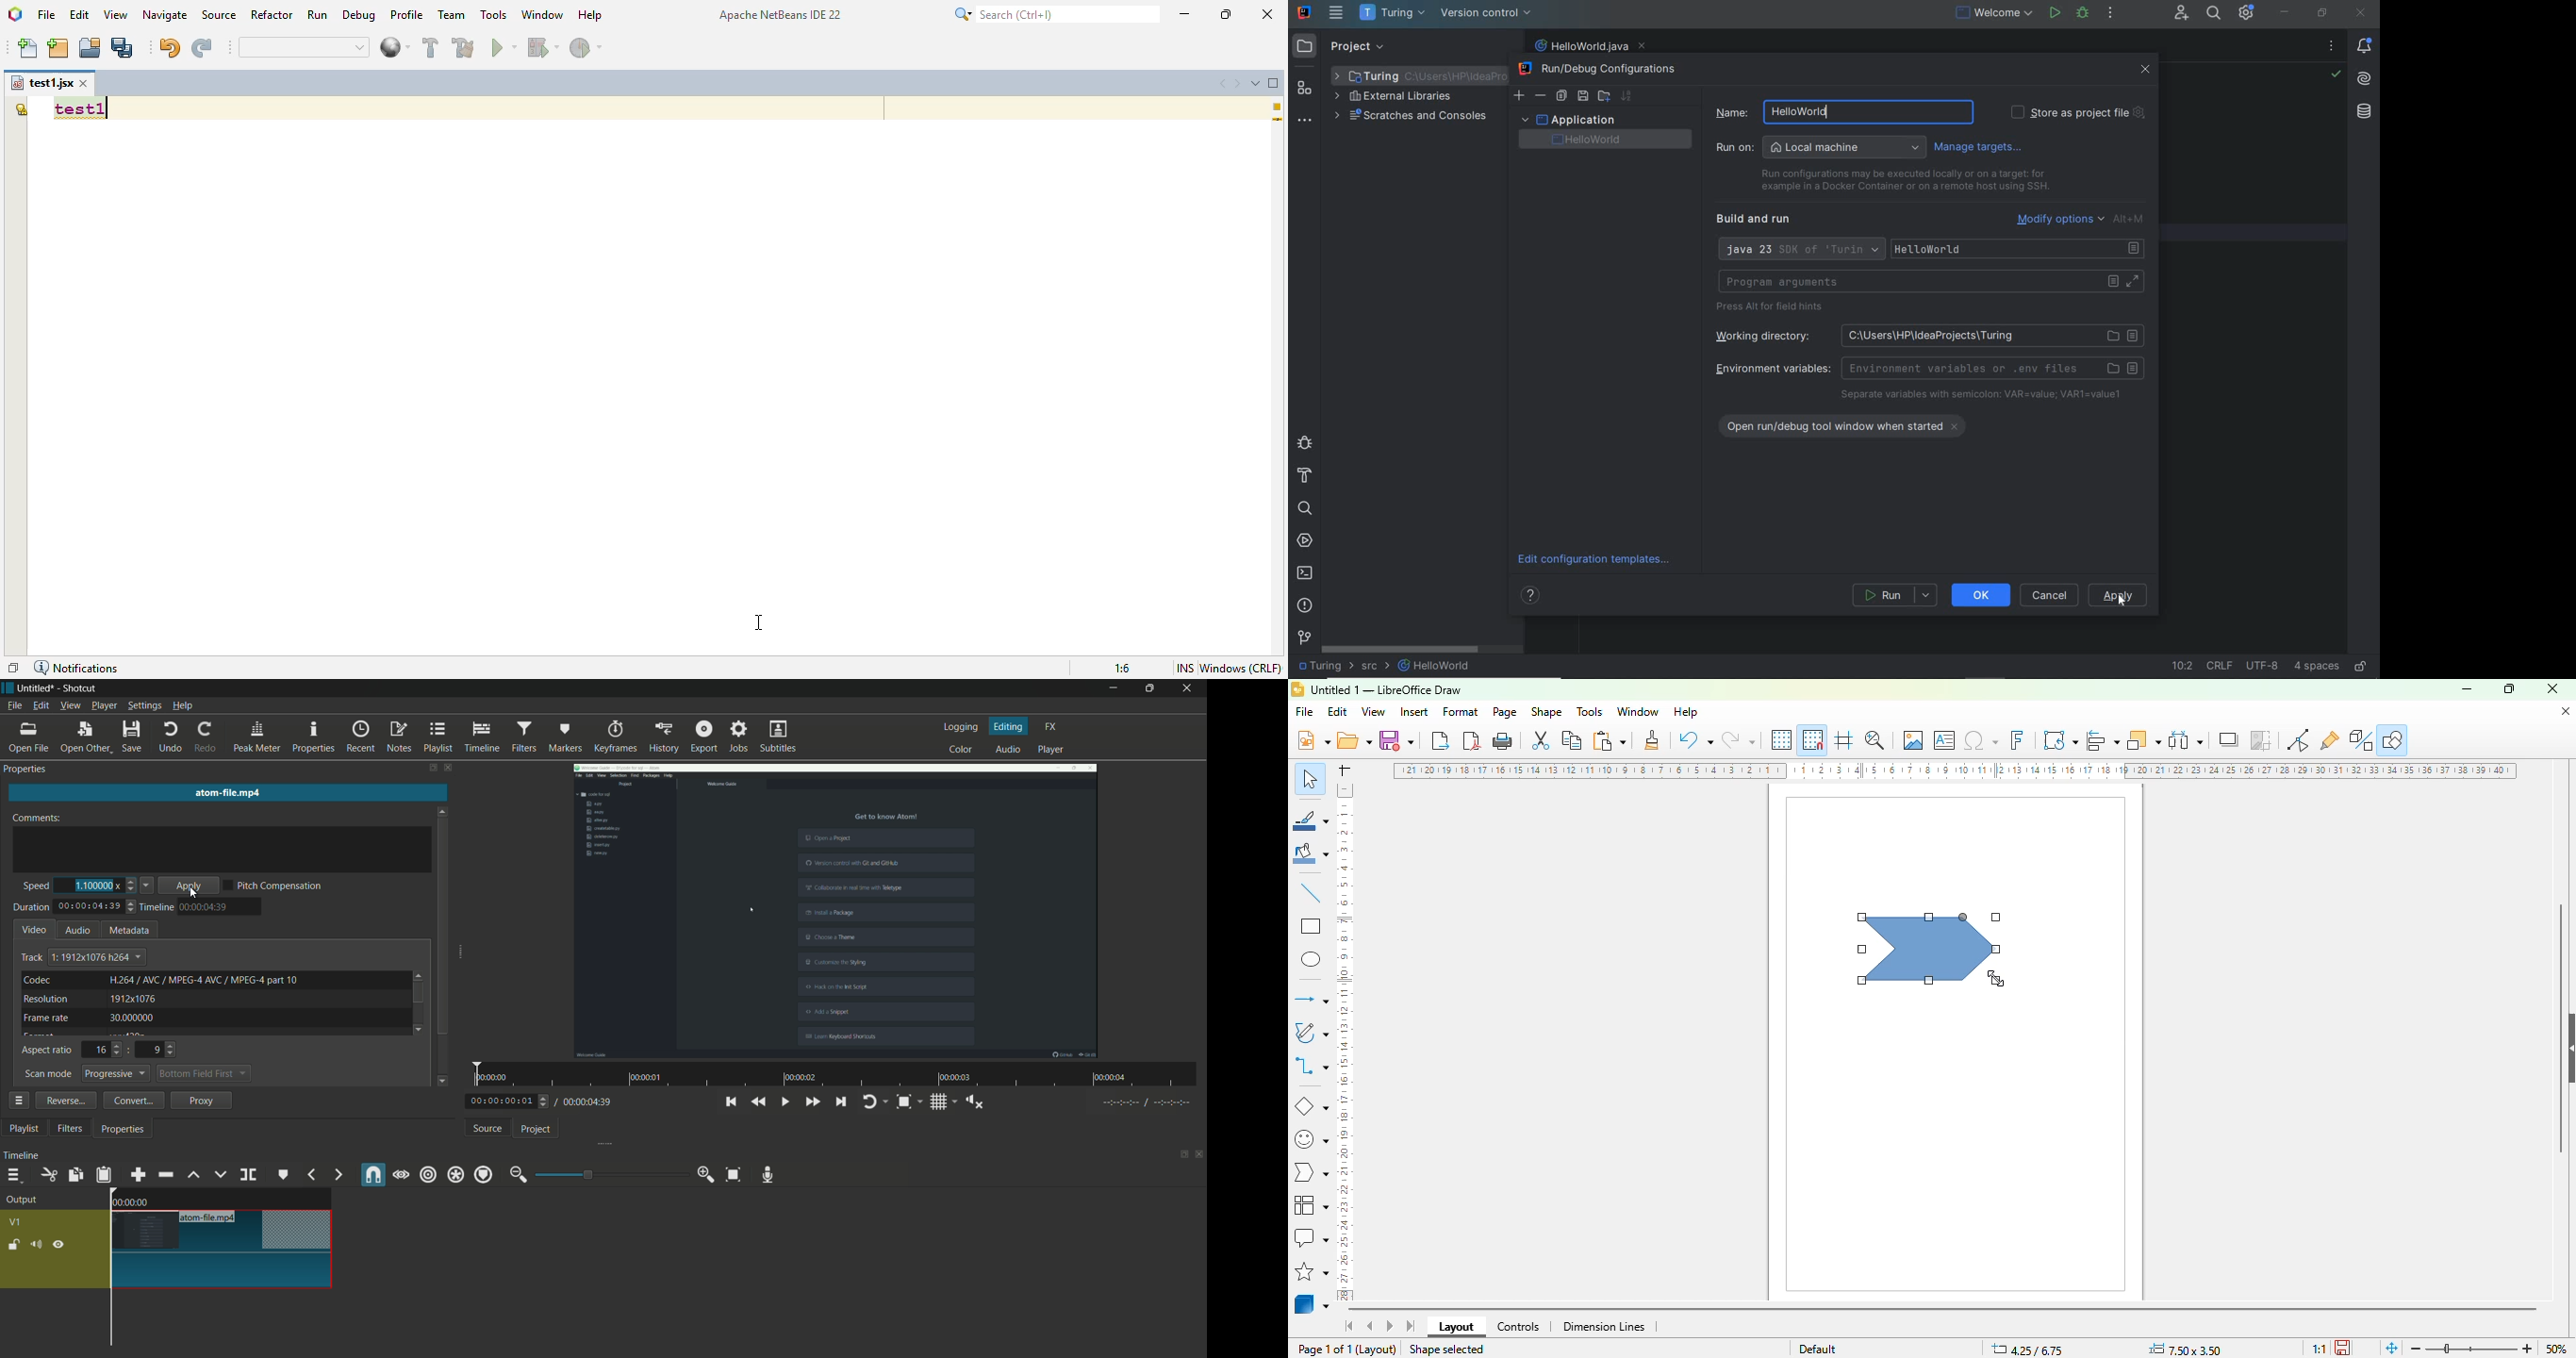 The height and width of the screenshot is (1372, 2576). Describe the element at coordinates (161, 1049) in the screenshot. I see `9` at that location.